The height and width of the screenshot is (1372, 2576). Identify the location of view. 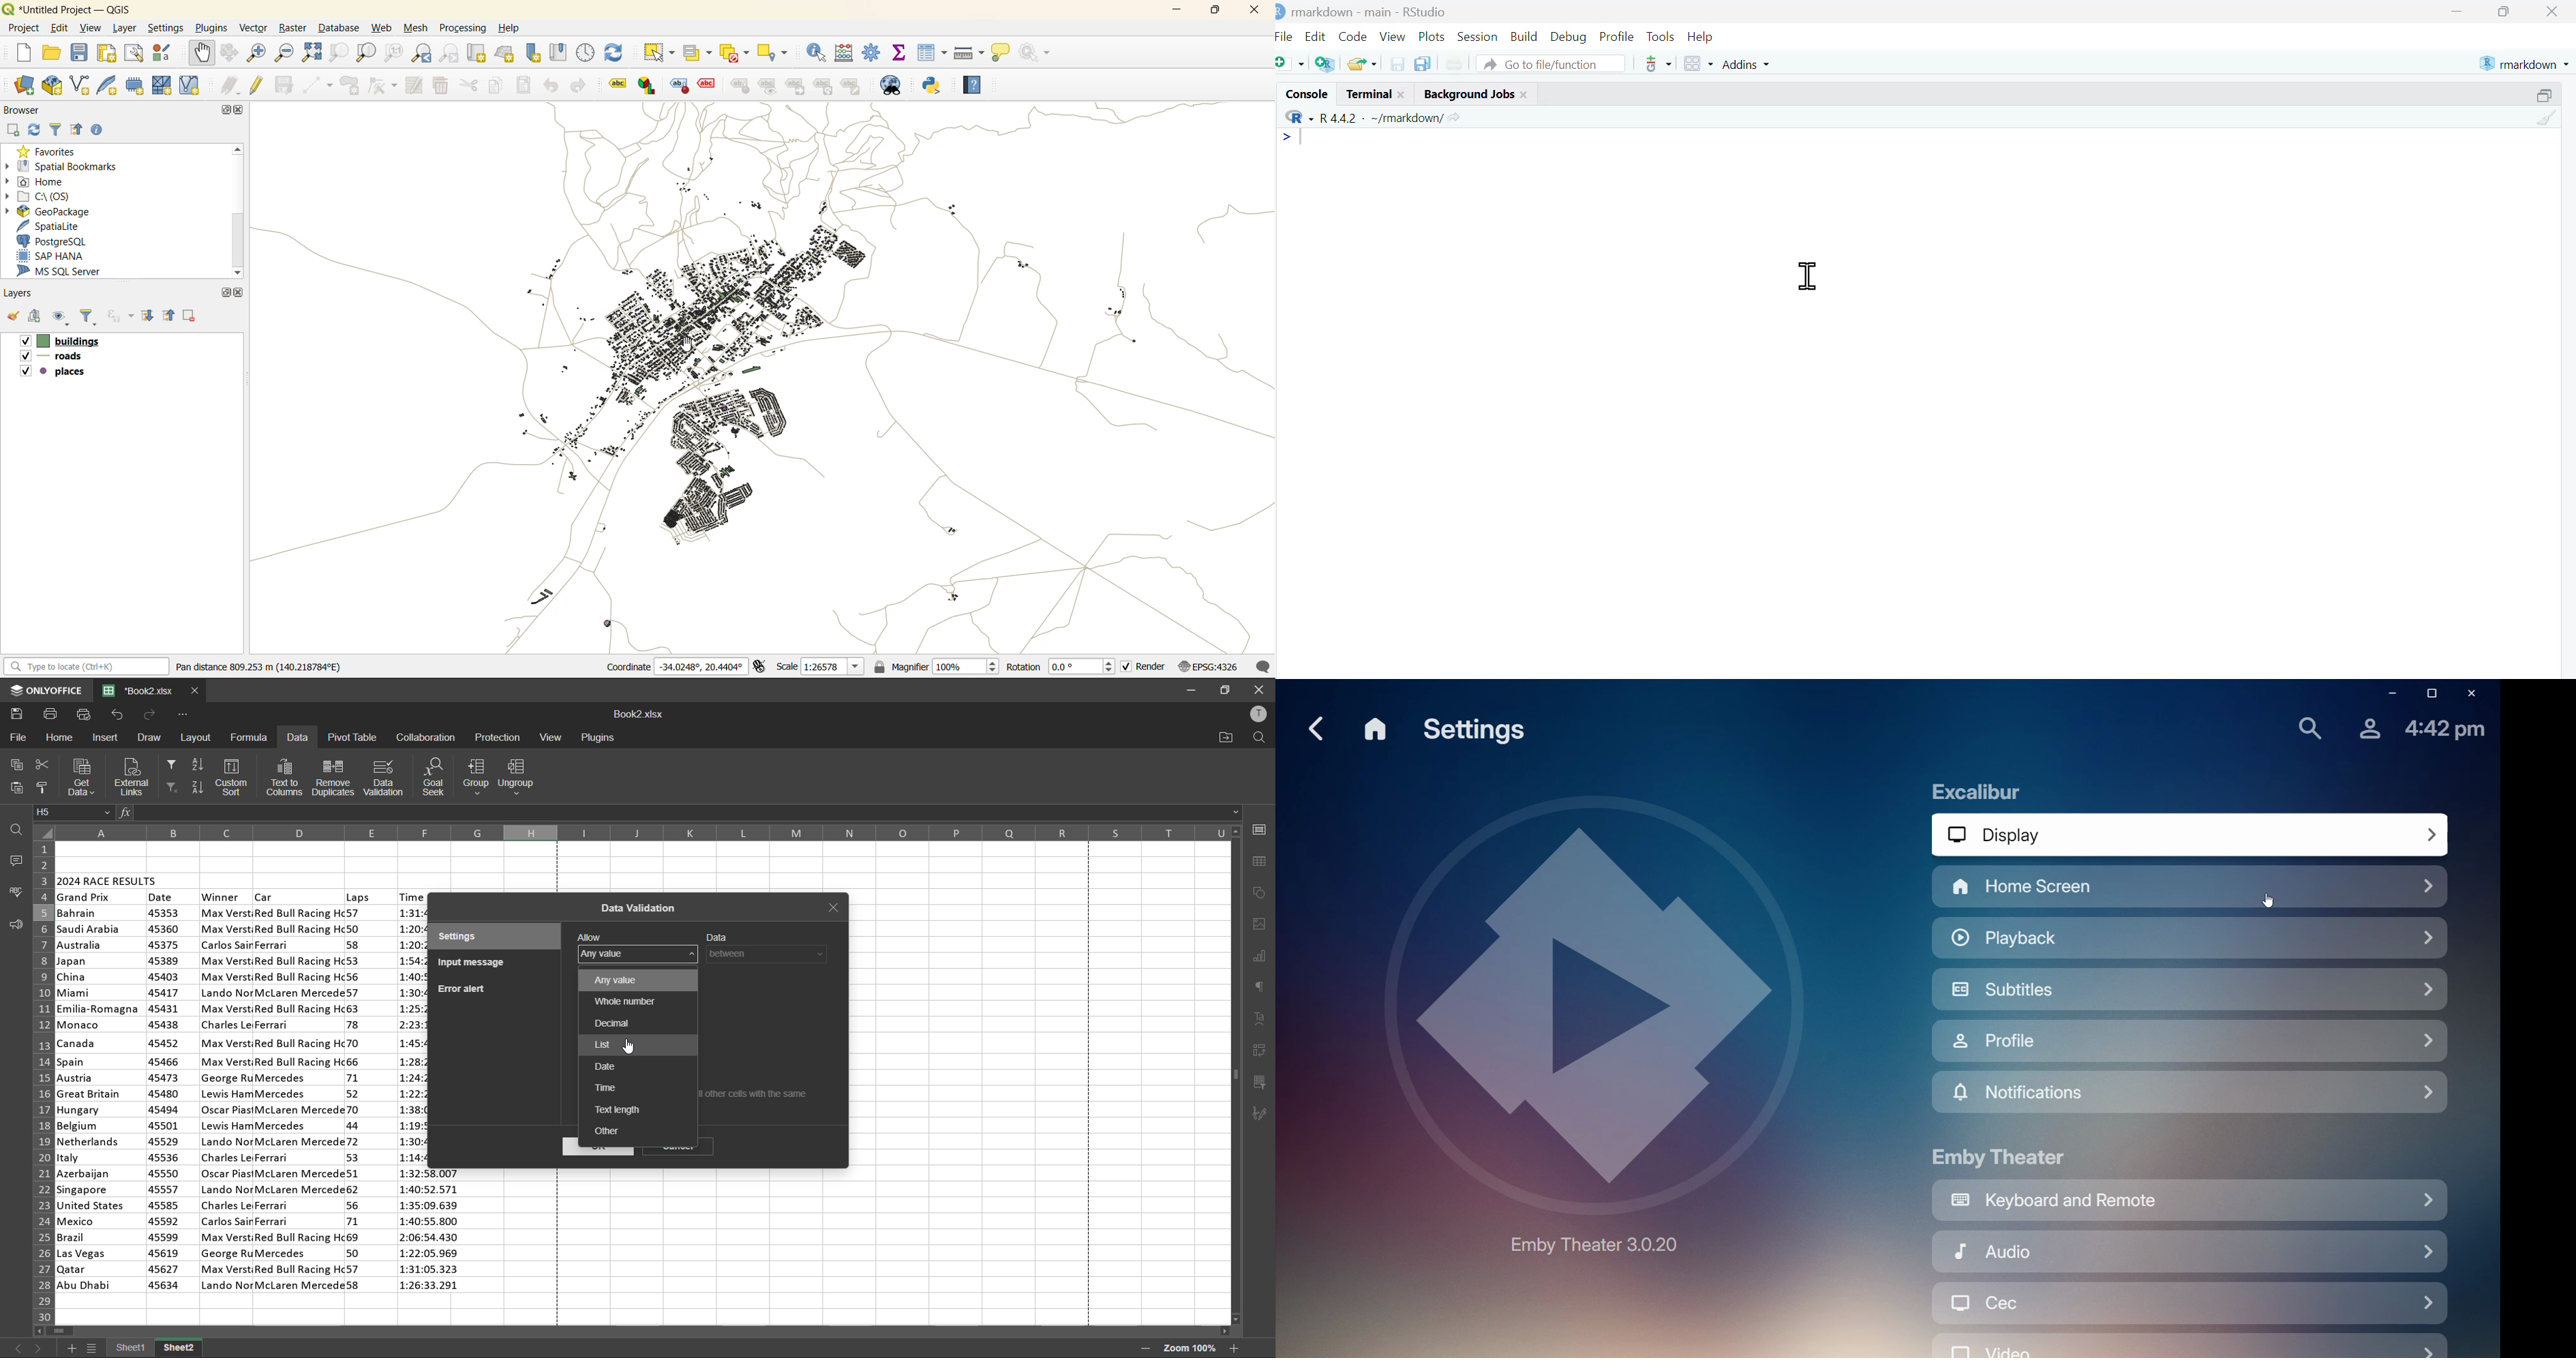
(550, 737).